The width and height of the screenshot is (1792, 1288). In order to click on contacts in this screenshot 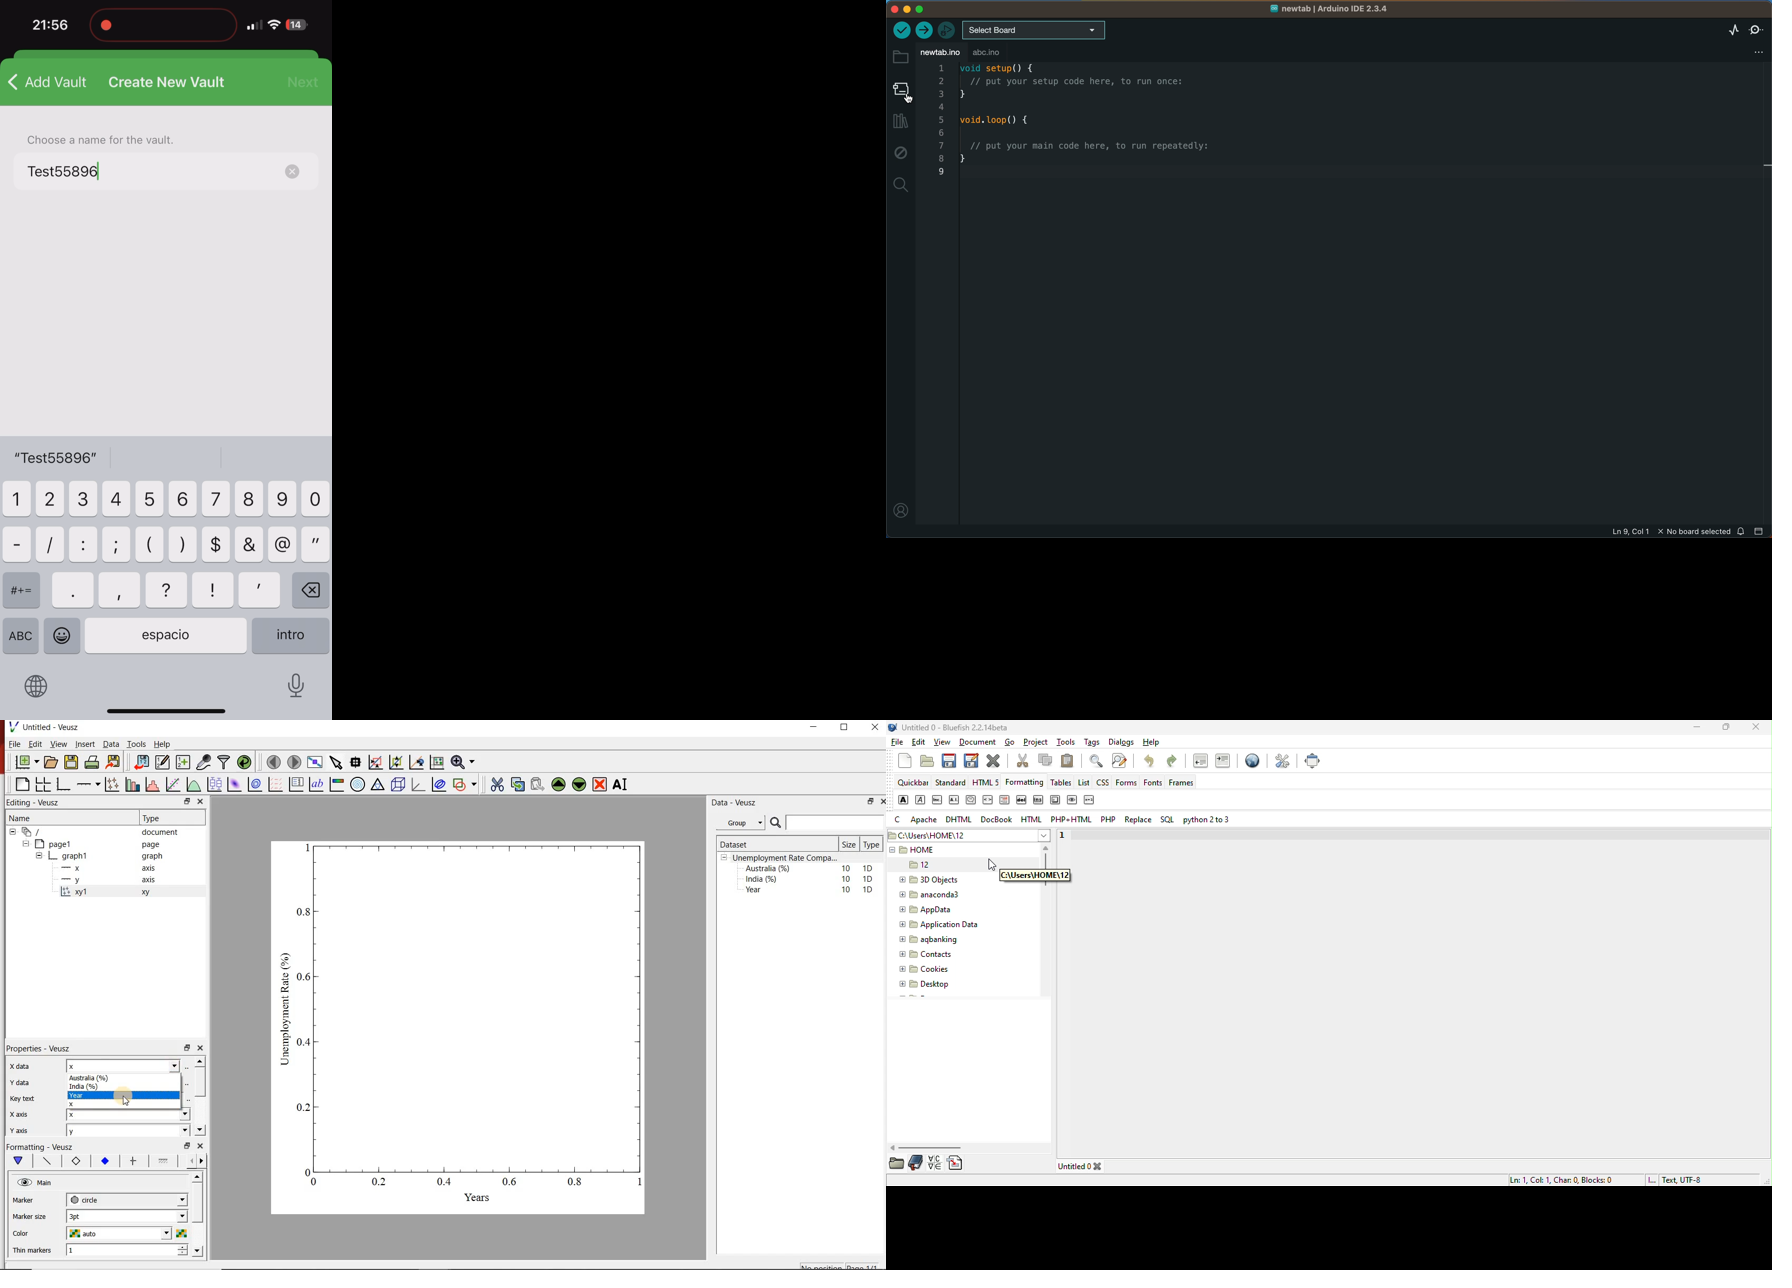, I will do `click(928, 955)`.